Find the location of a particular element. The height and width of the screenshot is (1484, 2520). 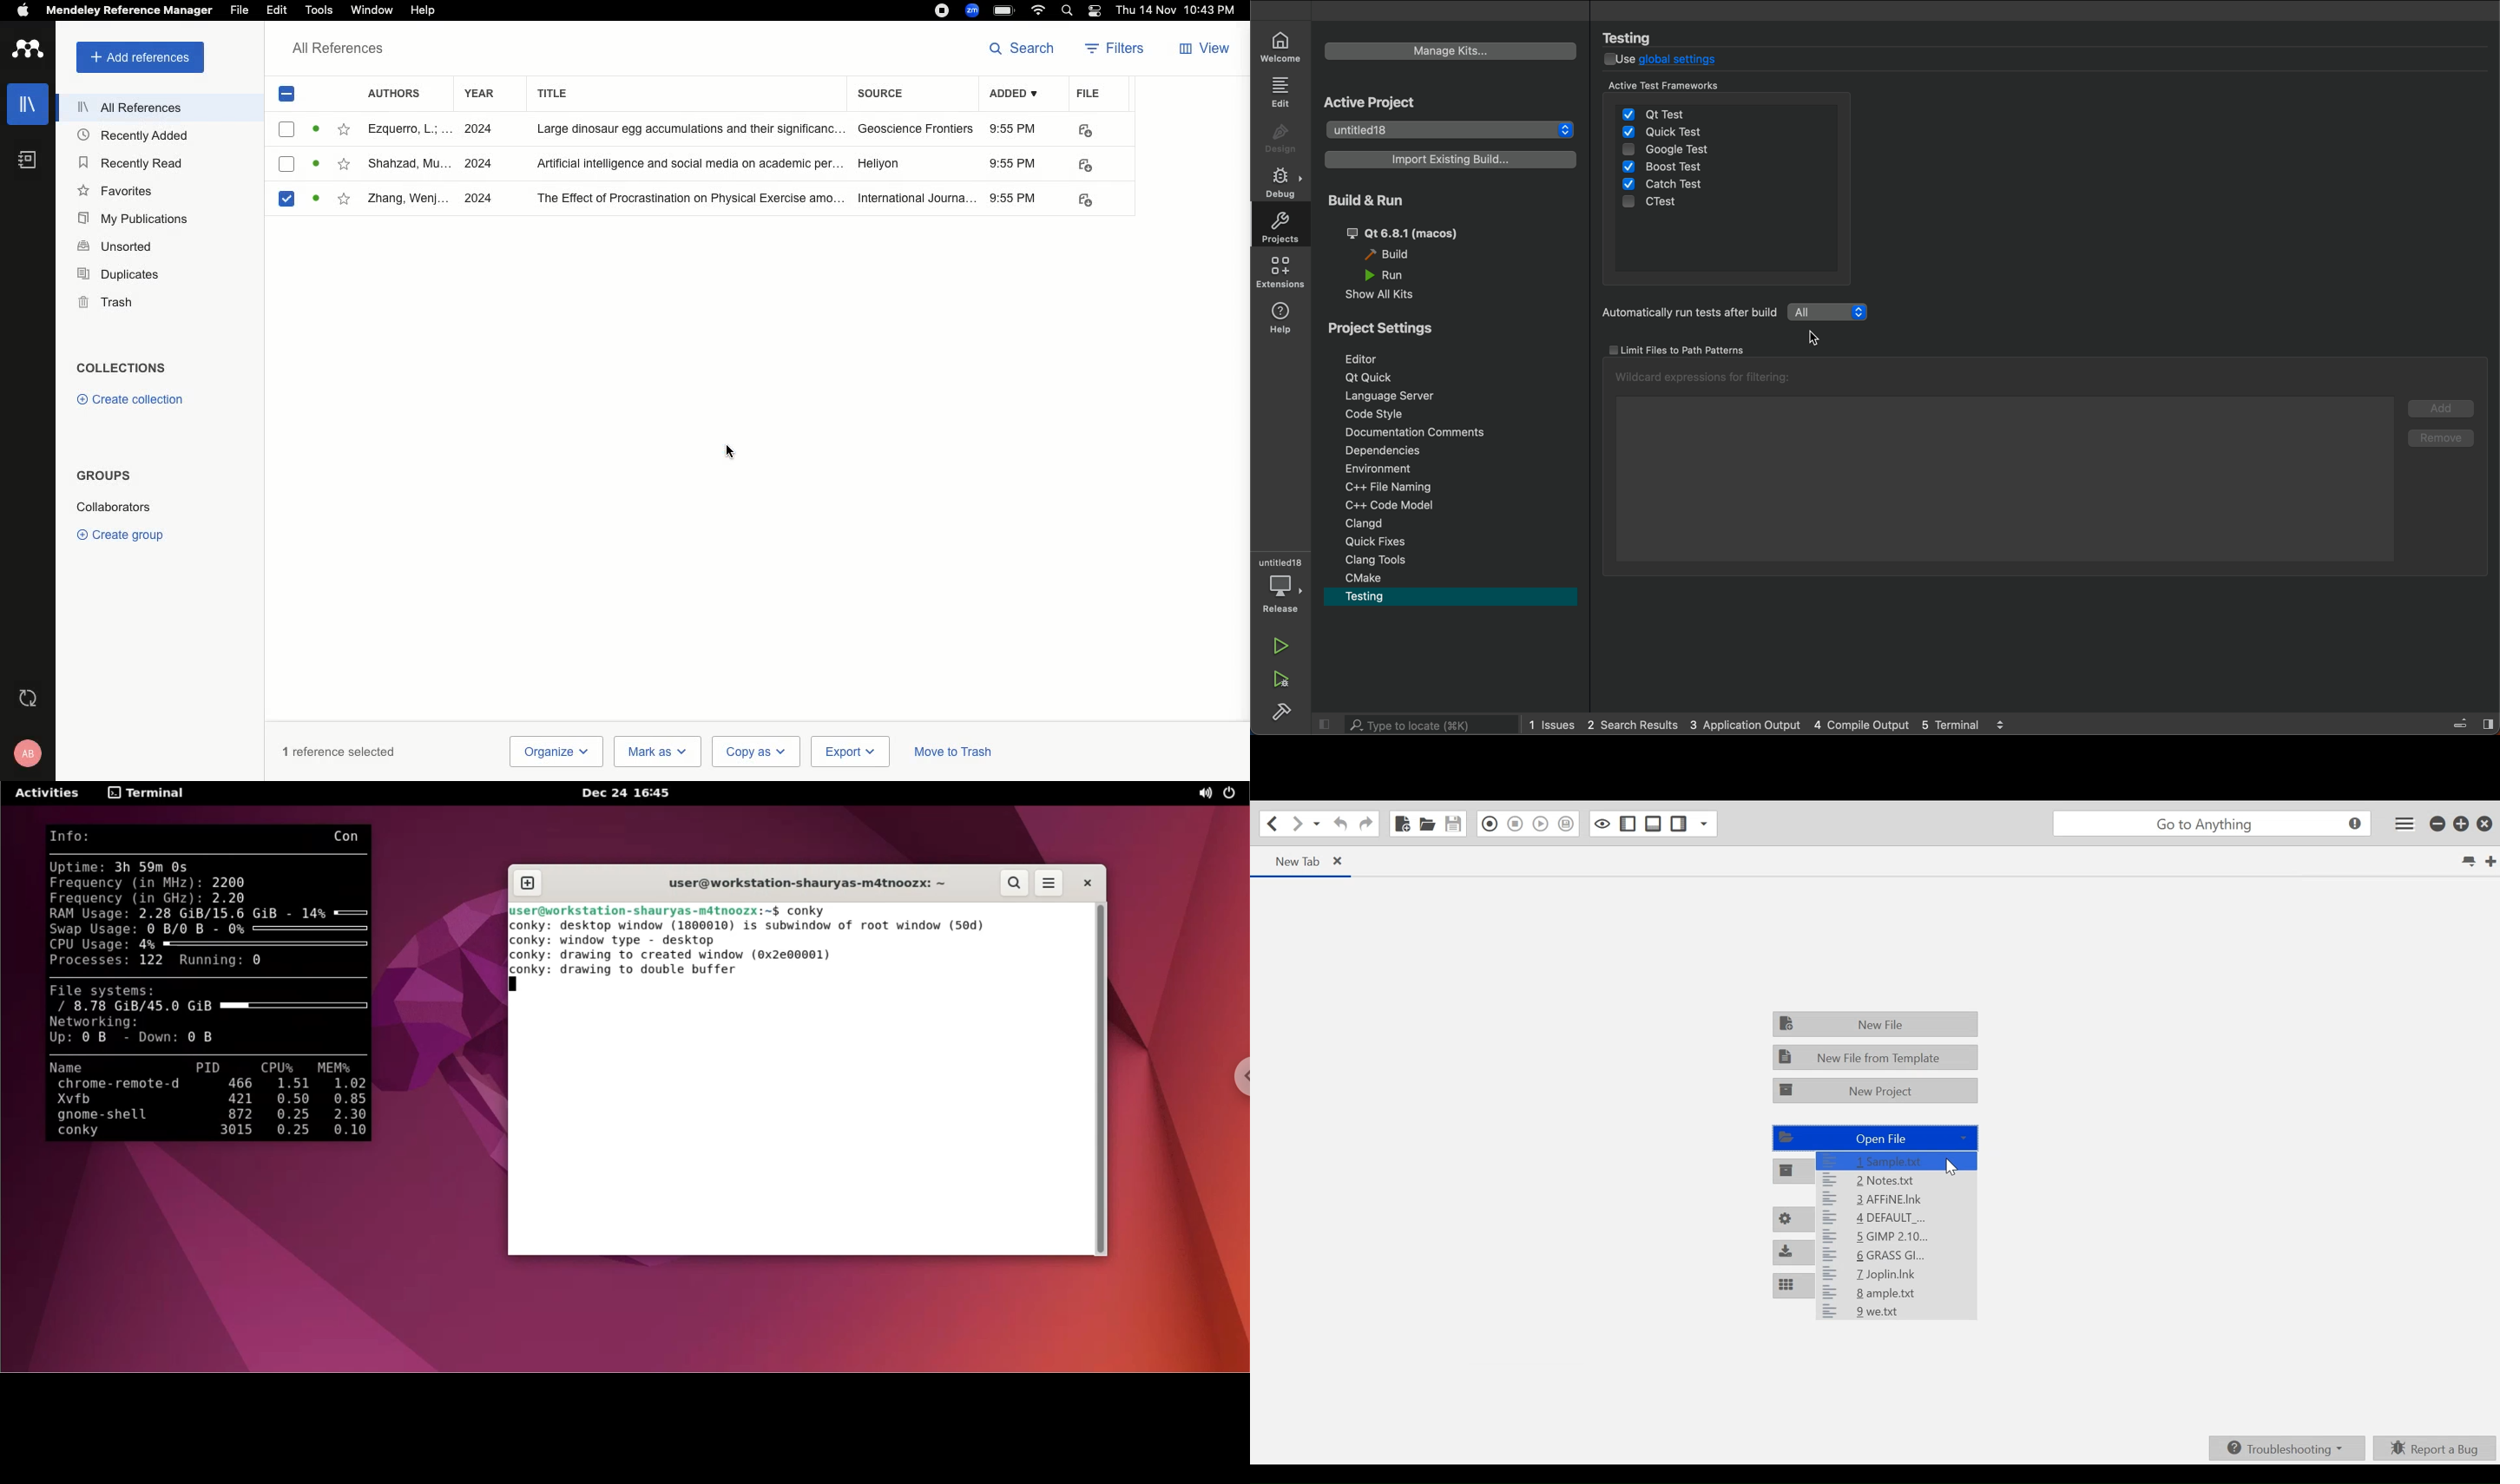

Added is located at coordinates (1018, 95).